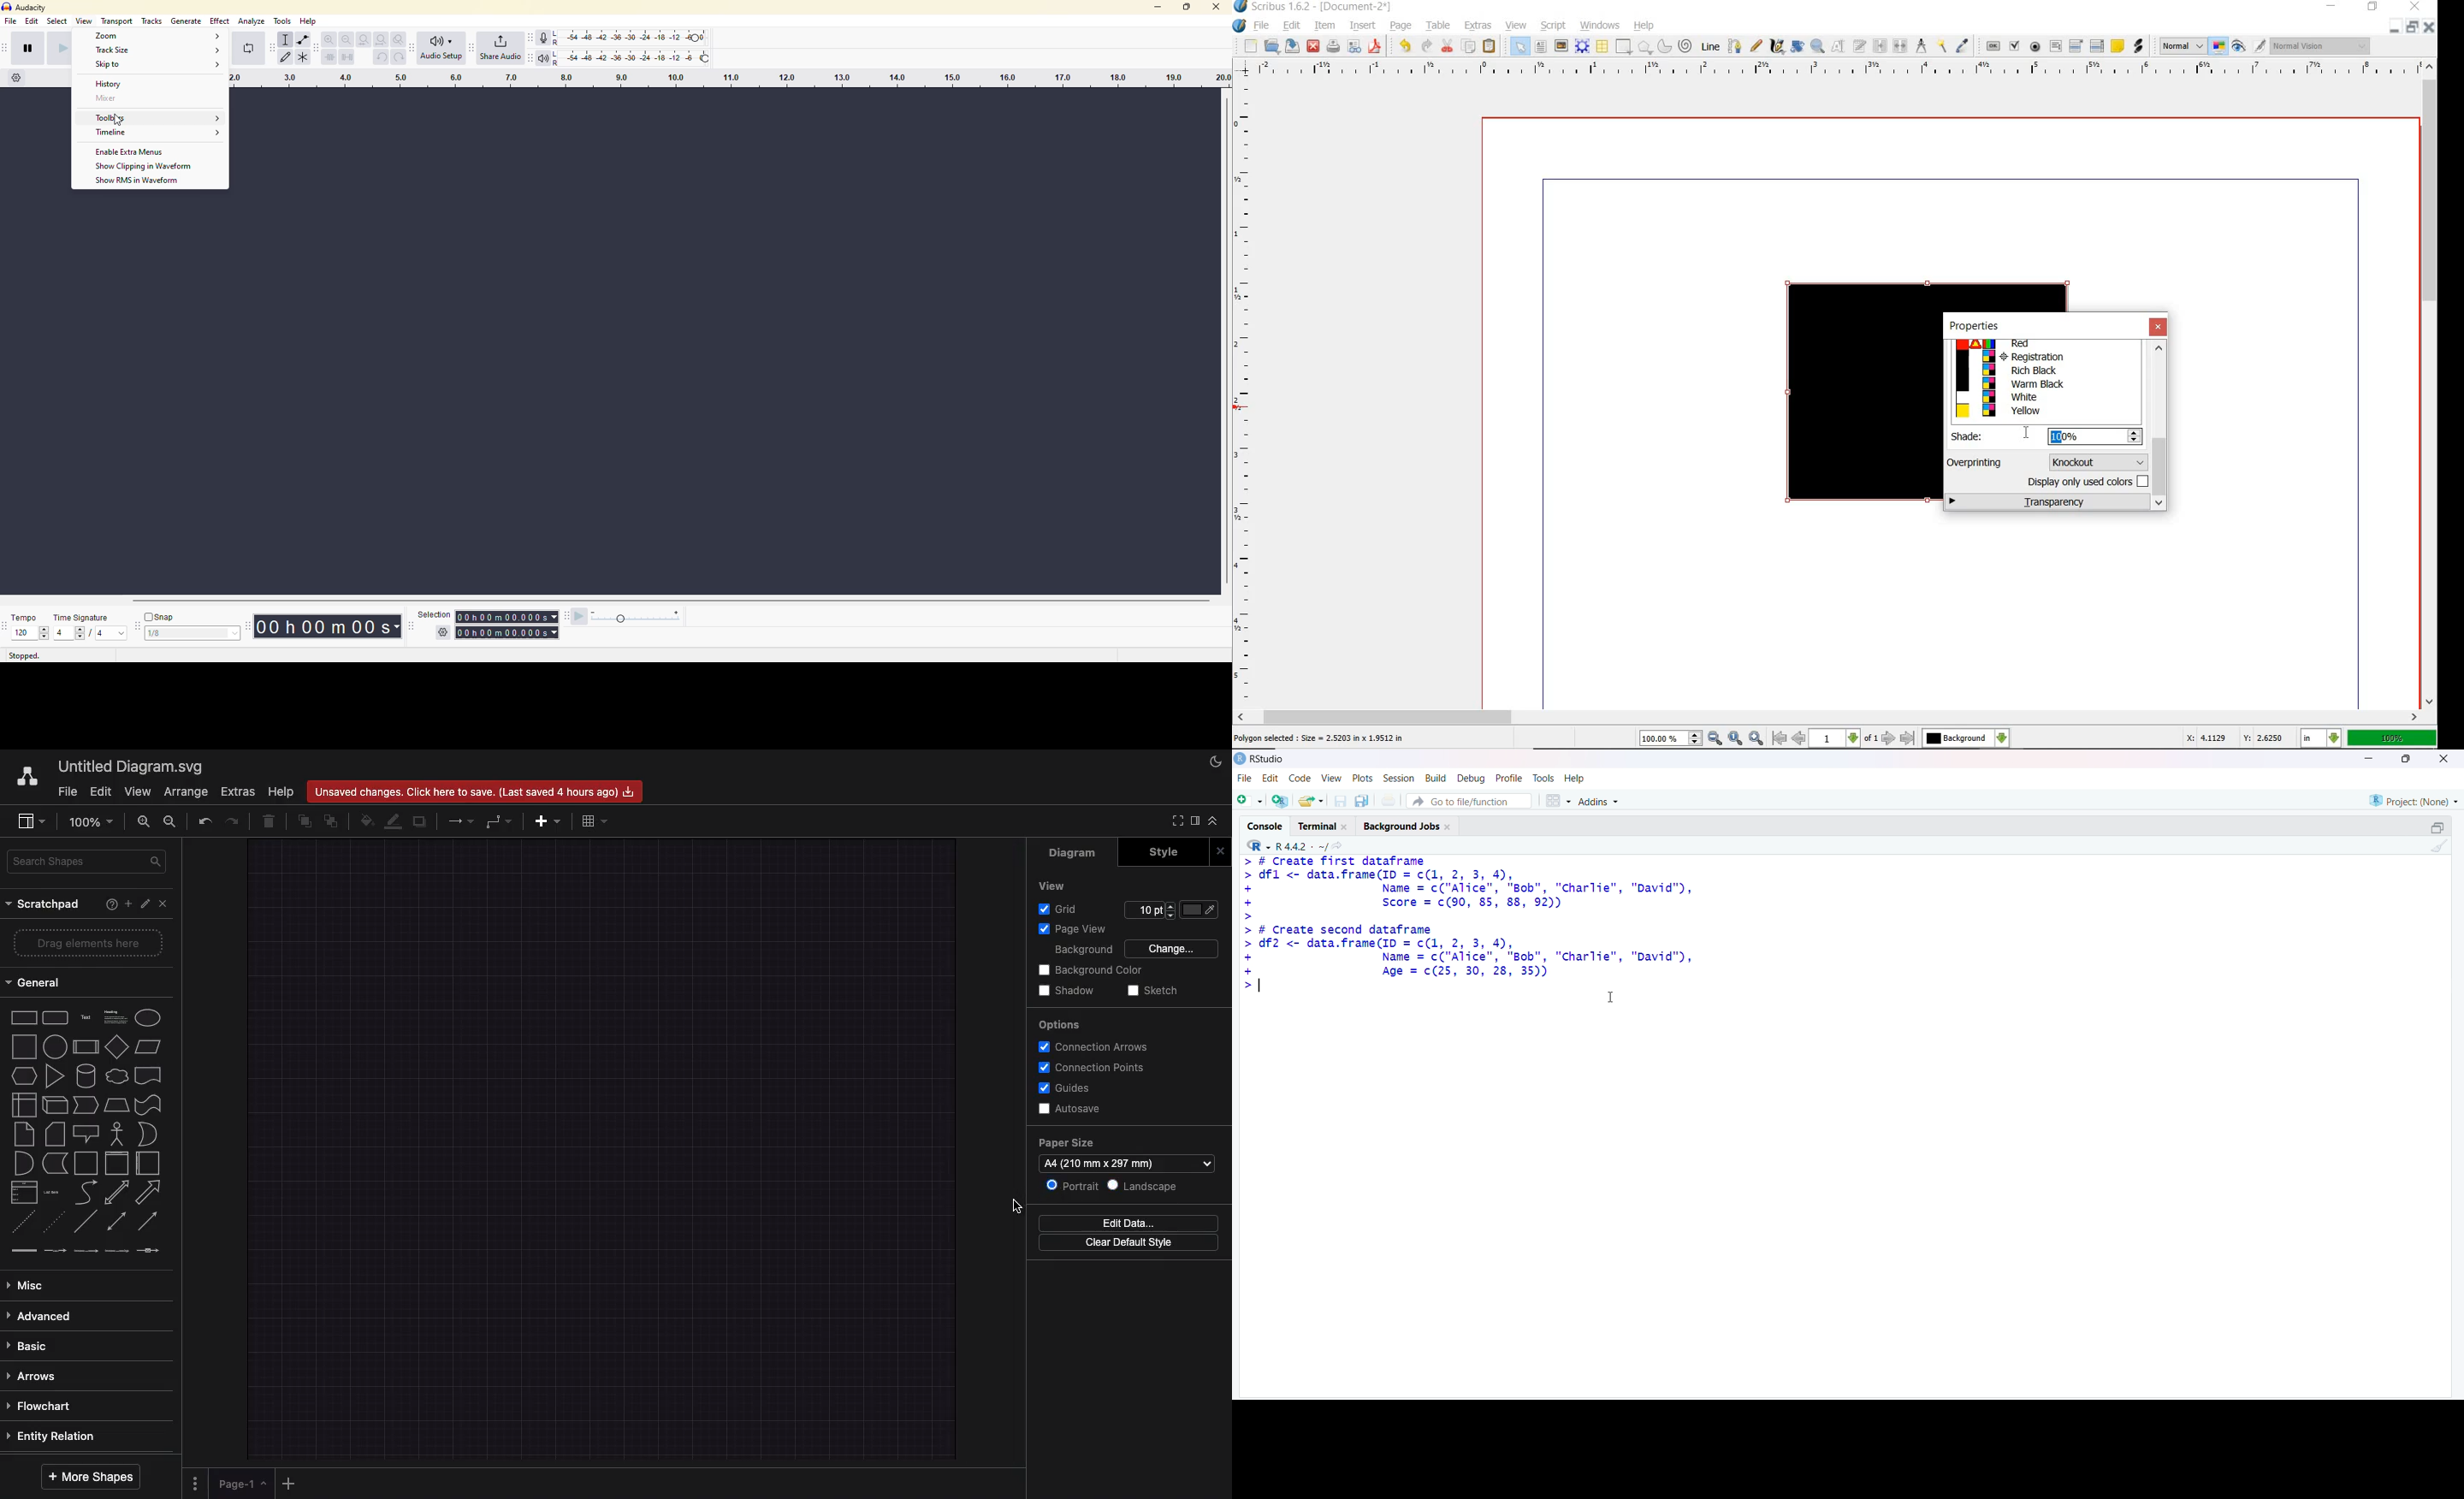 This screenshot has height=1512, width=2464. What do you see at coordinates (43, 633) in the screenshot?
I see `values` at bounding box center [43, 633].